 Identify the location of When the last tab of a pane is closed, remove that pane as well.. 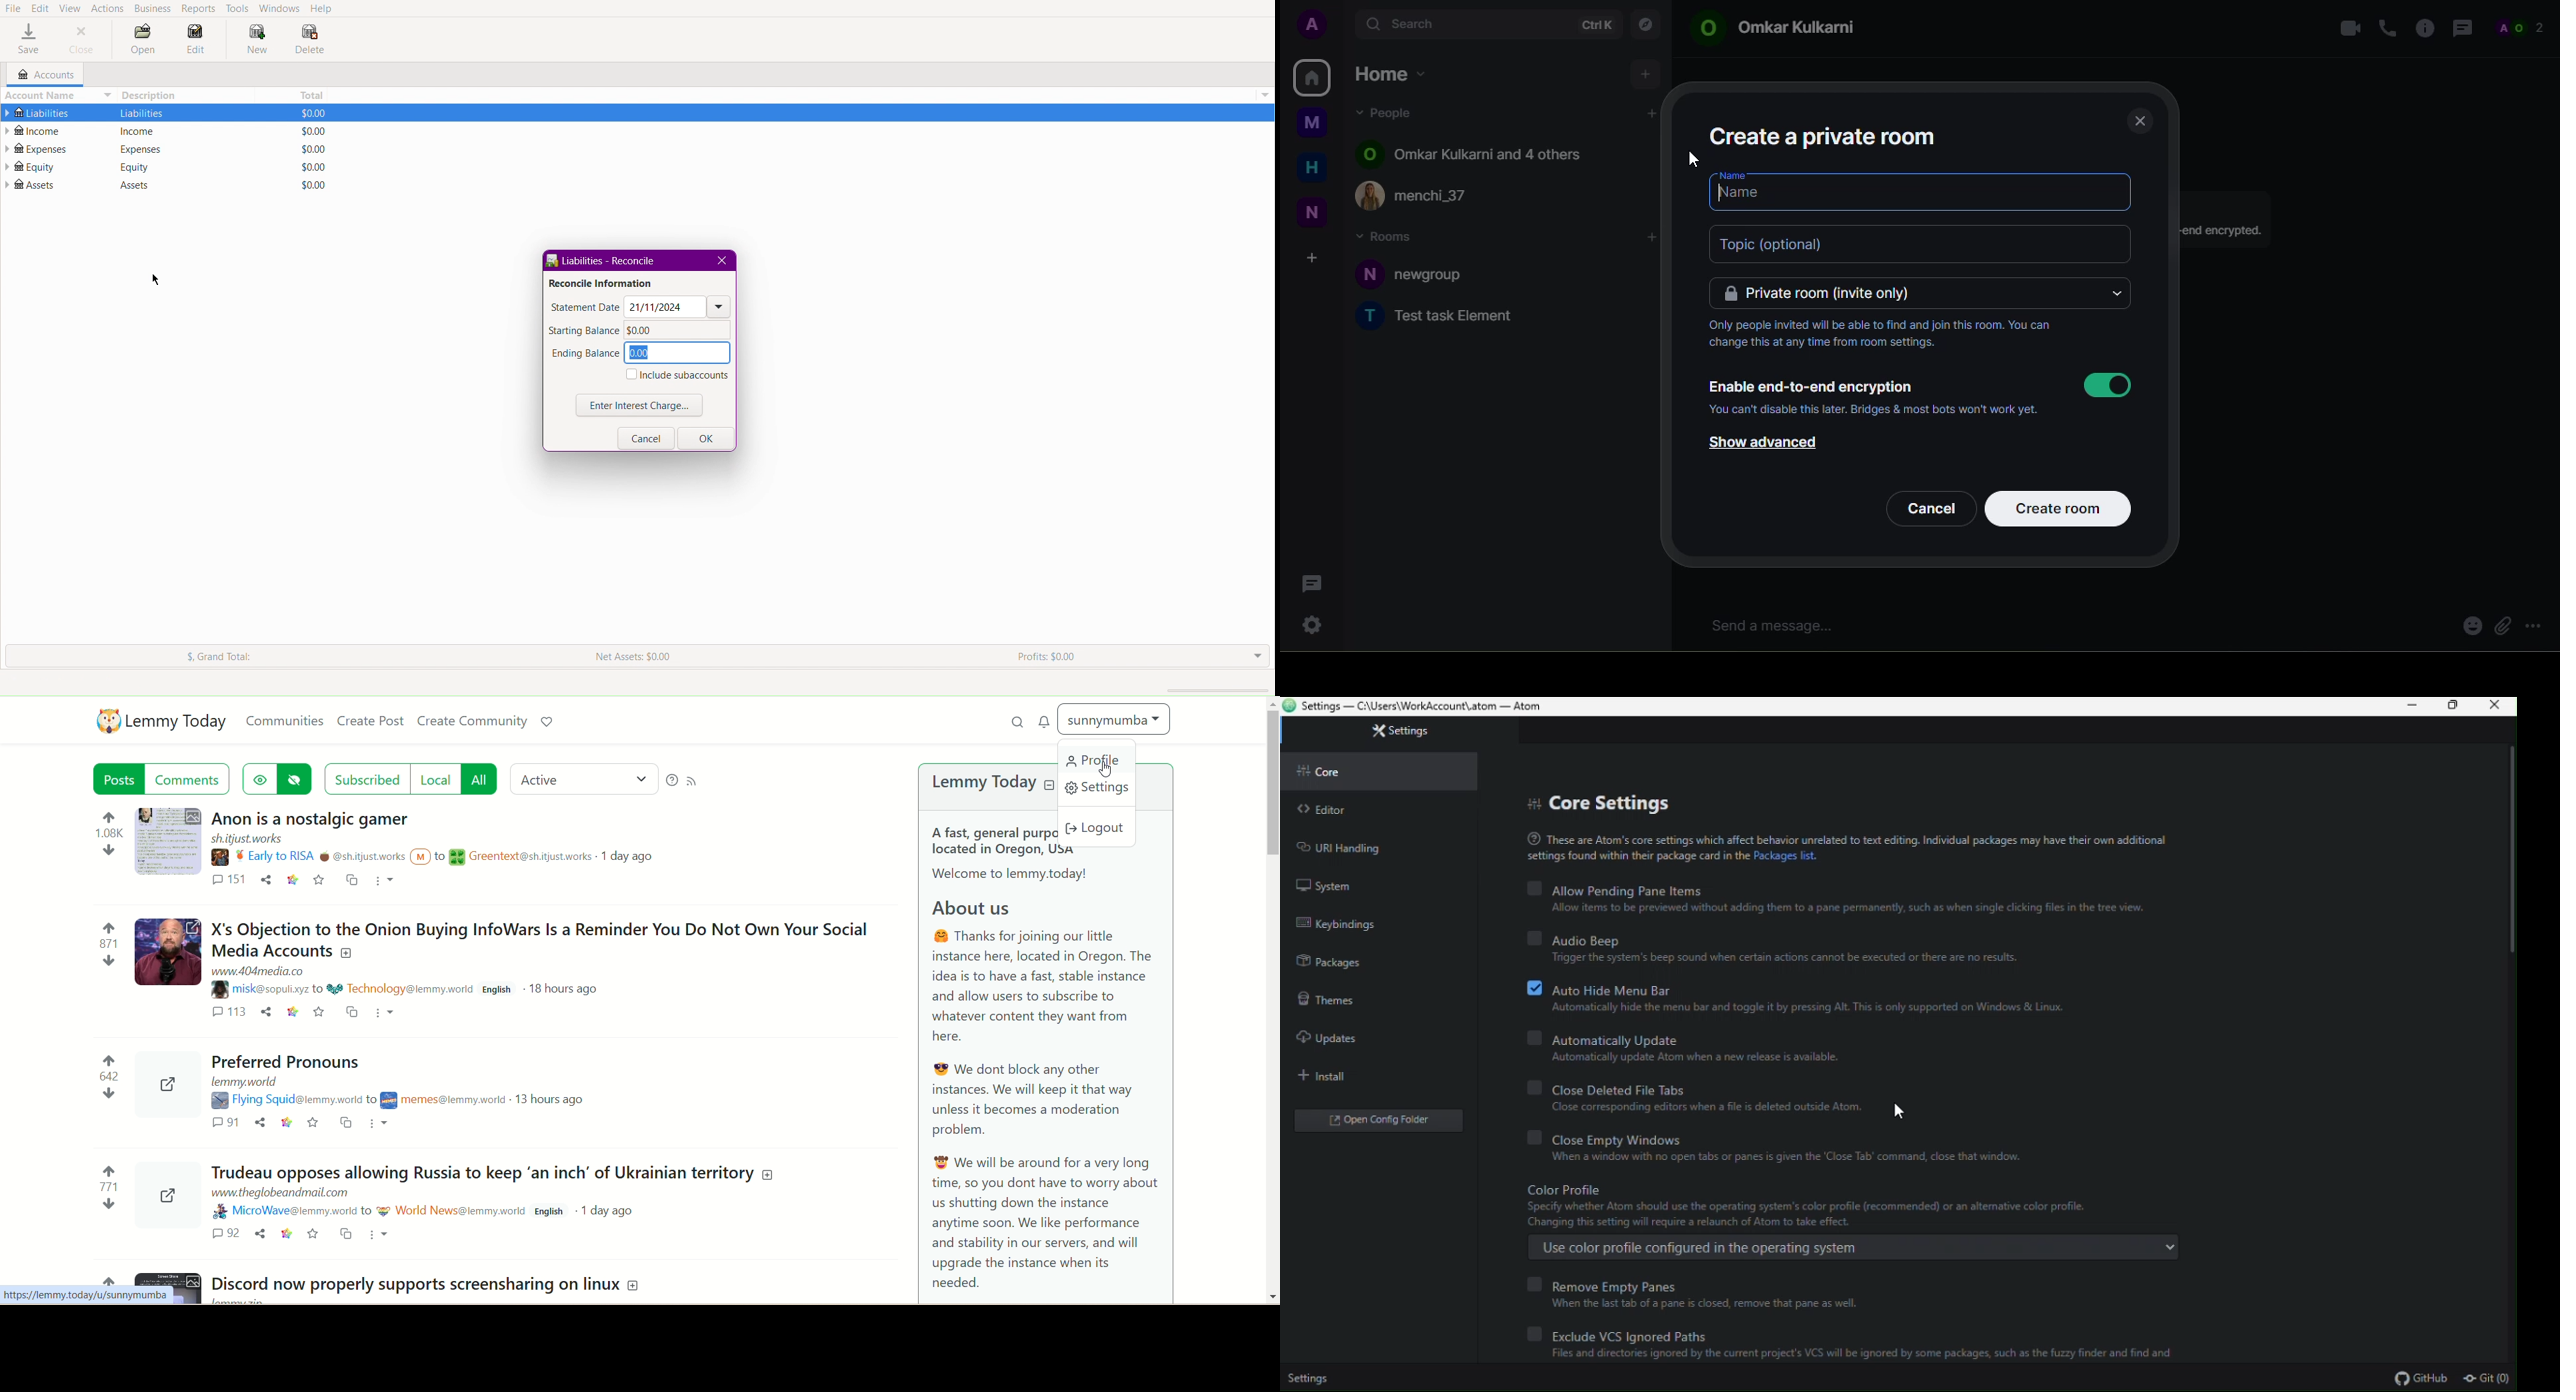
(1735, 1304).